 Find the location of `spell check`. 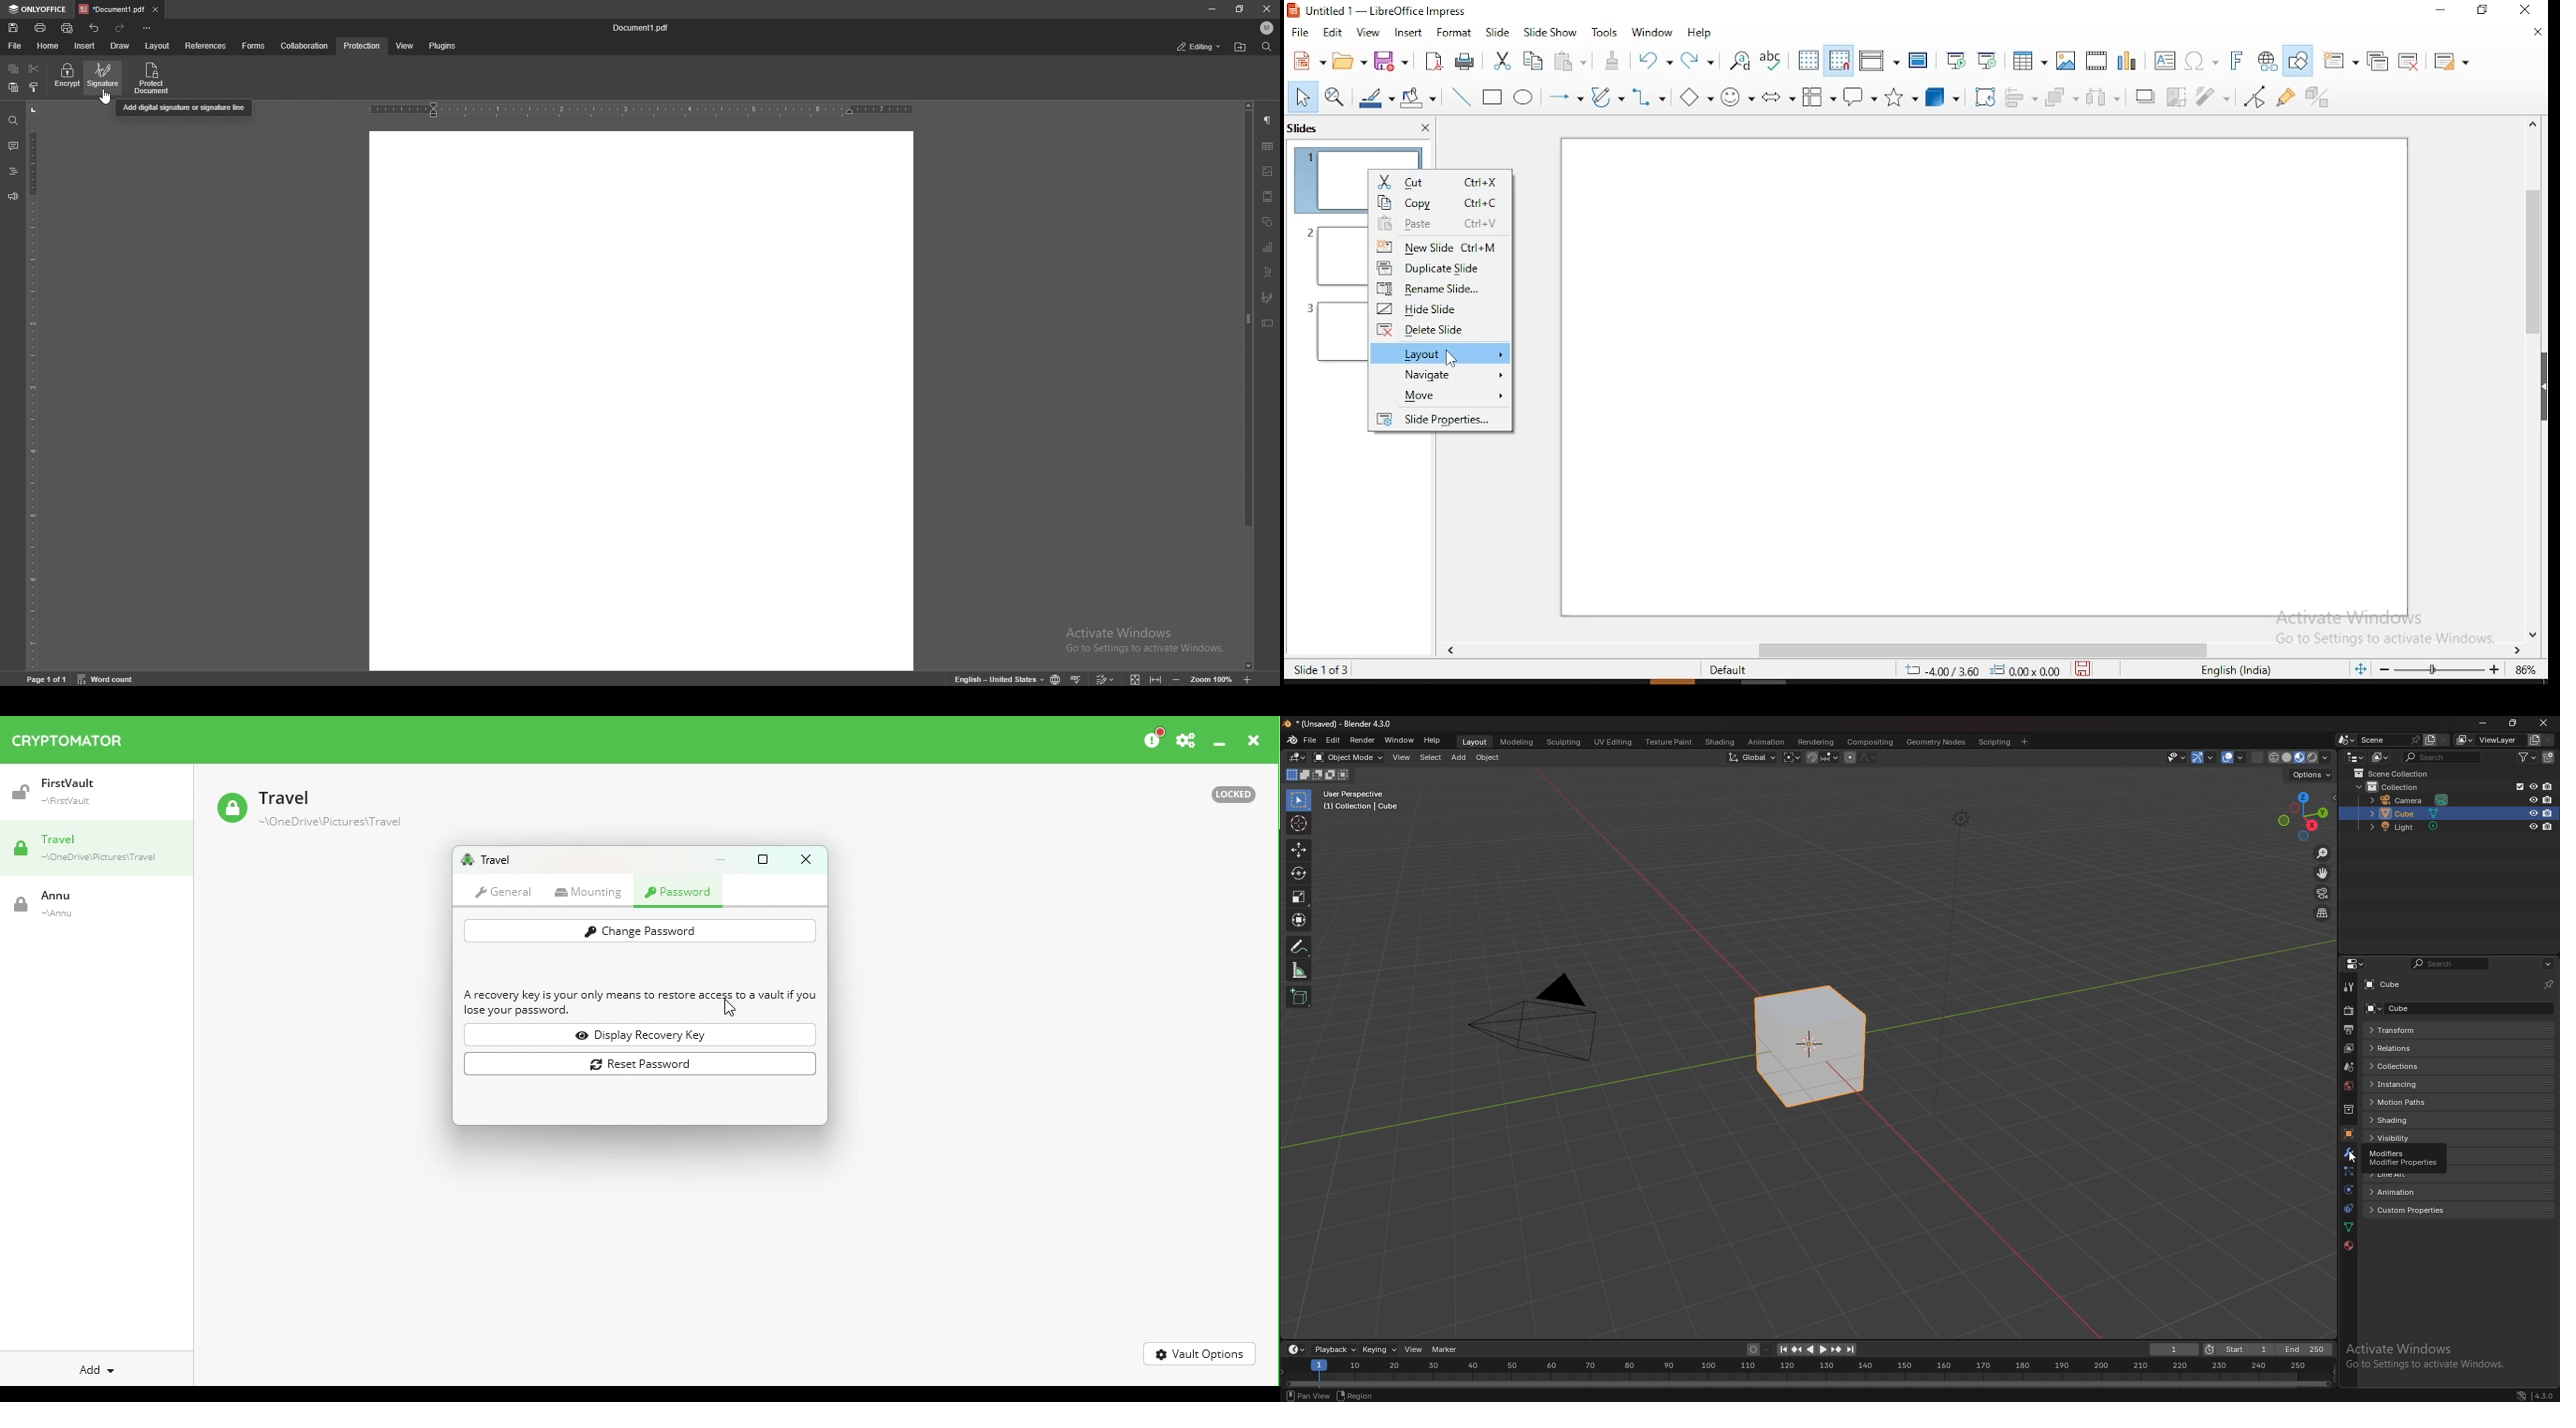

spell check is located at coordinates (1775, 63).